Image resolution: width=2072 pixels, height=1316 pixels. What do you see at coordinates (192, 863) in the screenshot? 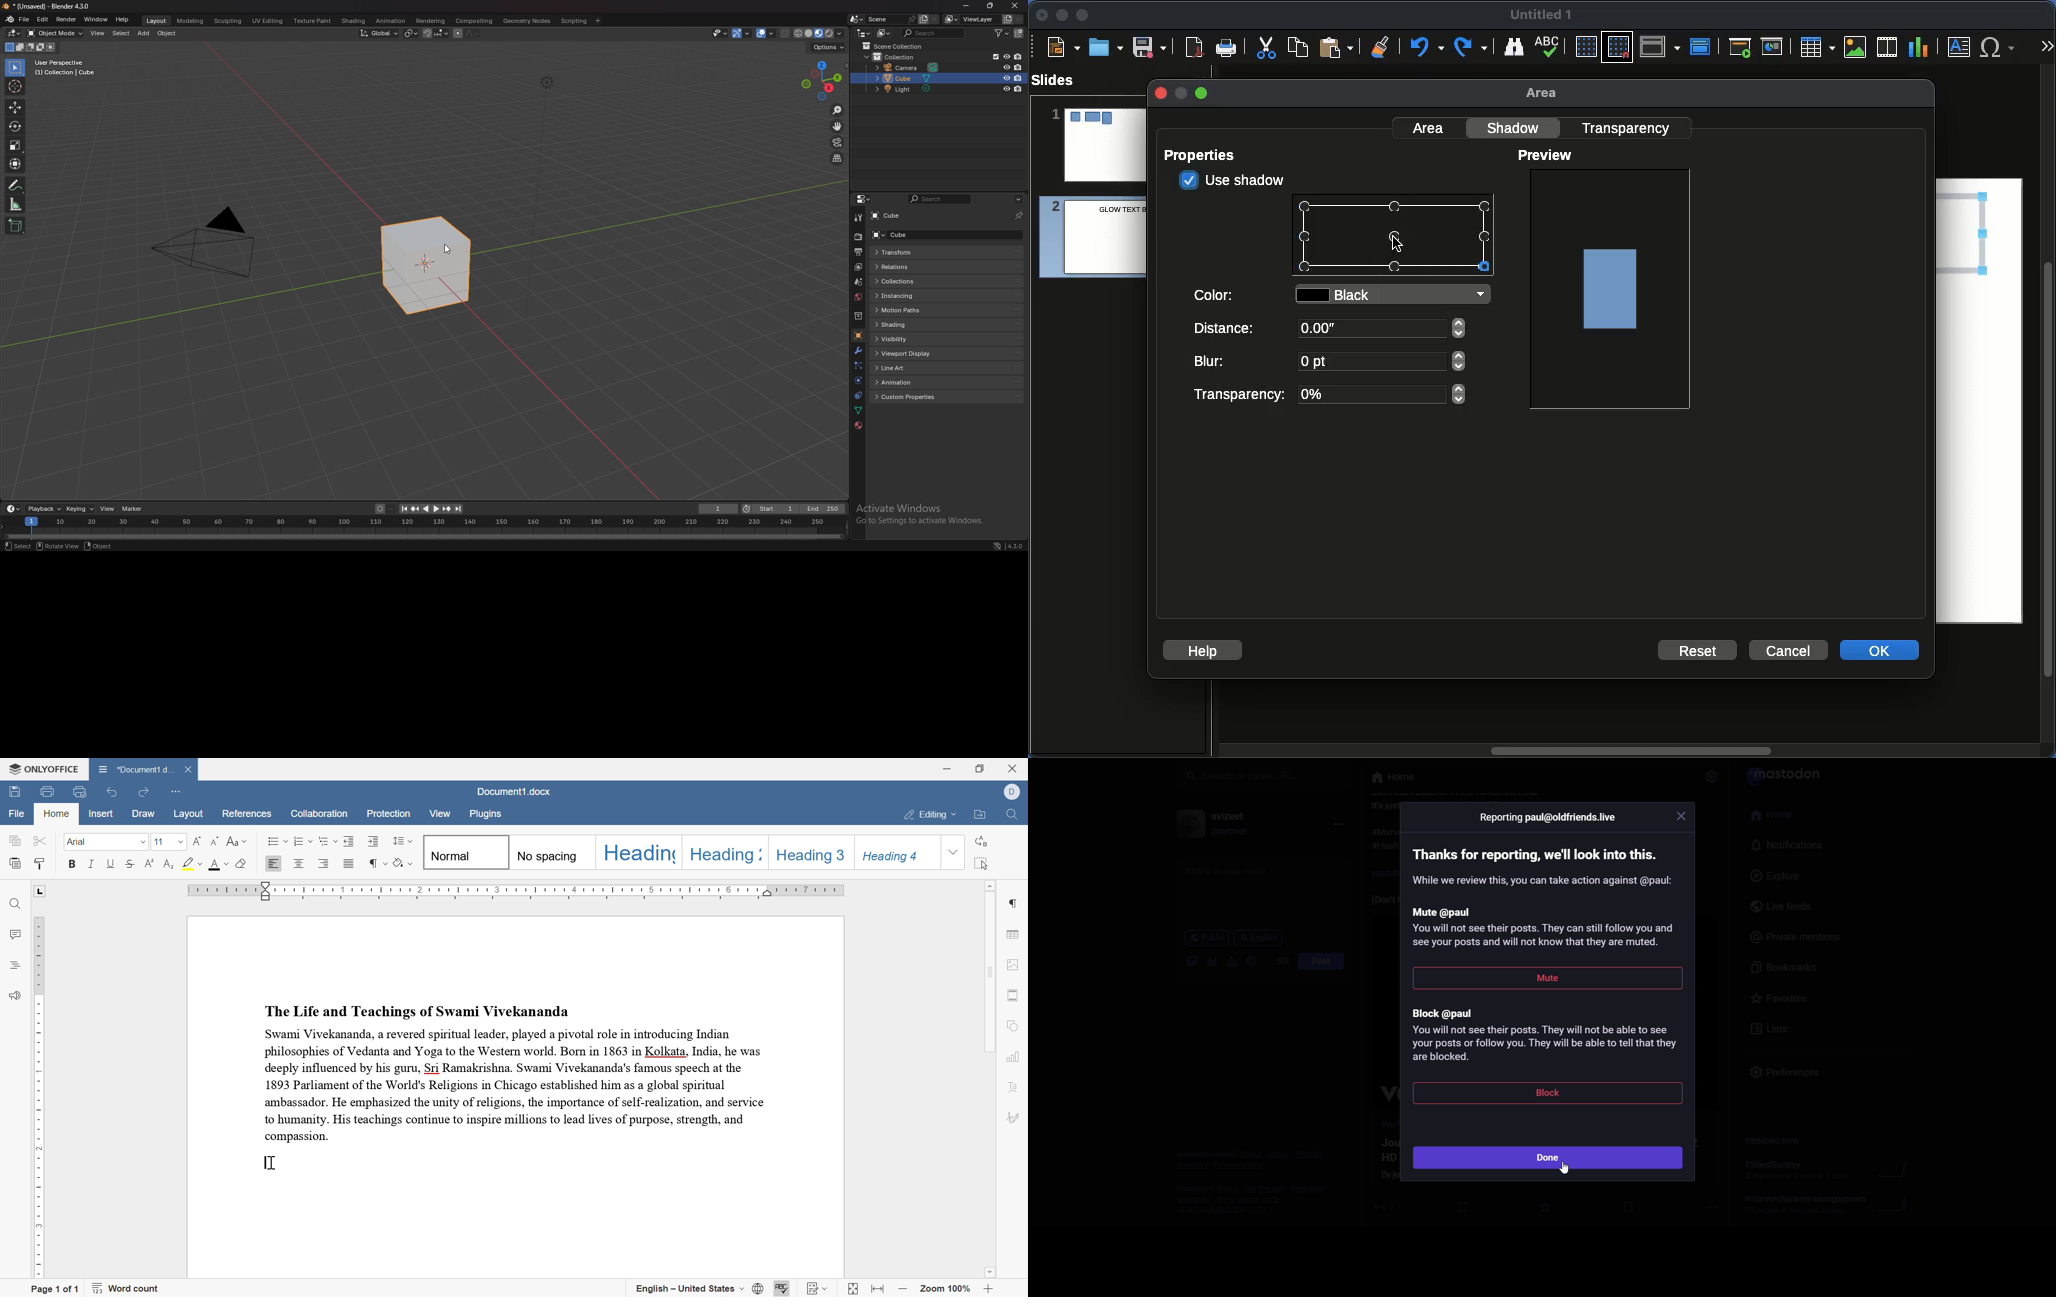
I see `highlight color` at bounding box center [192, 863].